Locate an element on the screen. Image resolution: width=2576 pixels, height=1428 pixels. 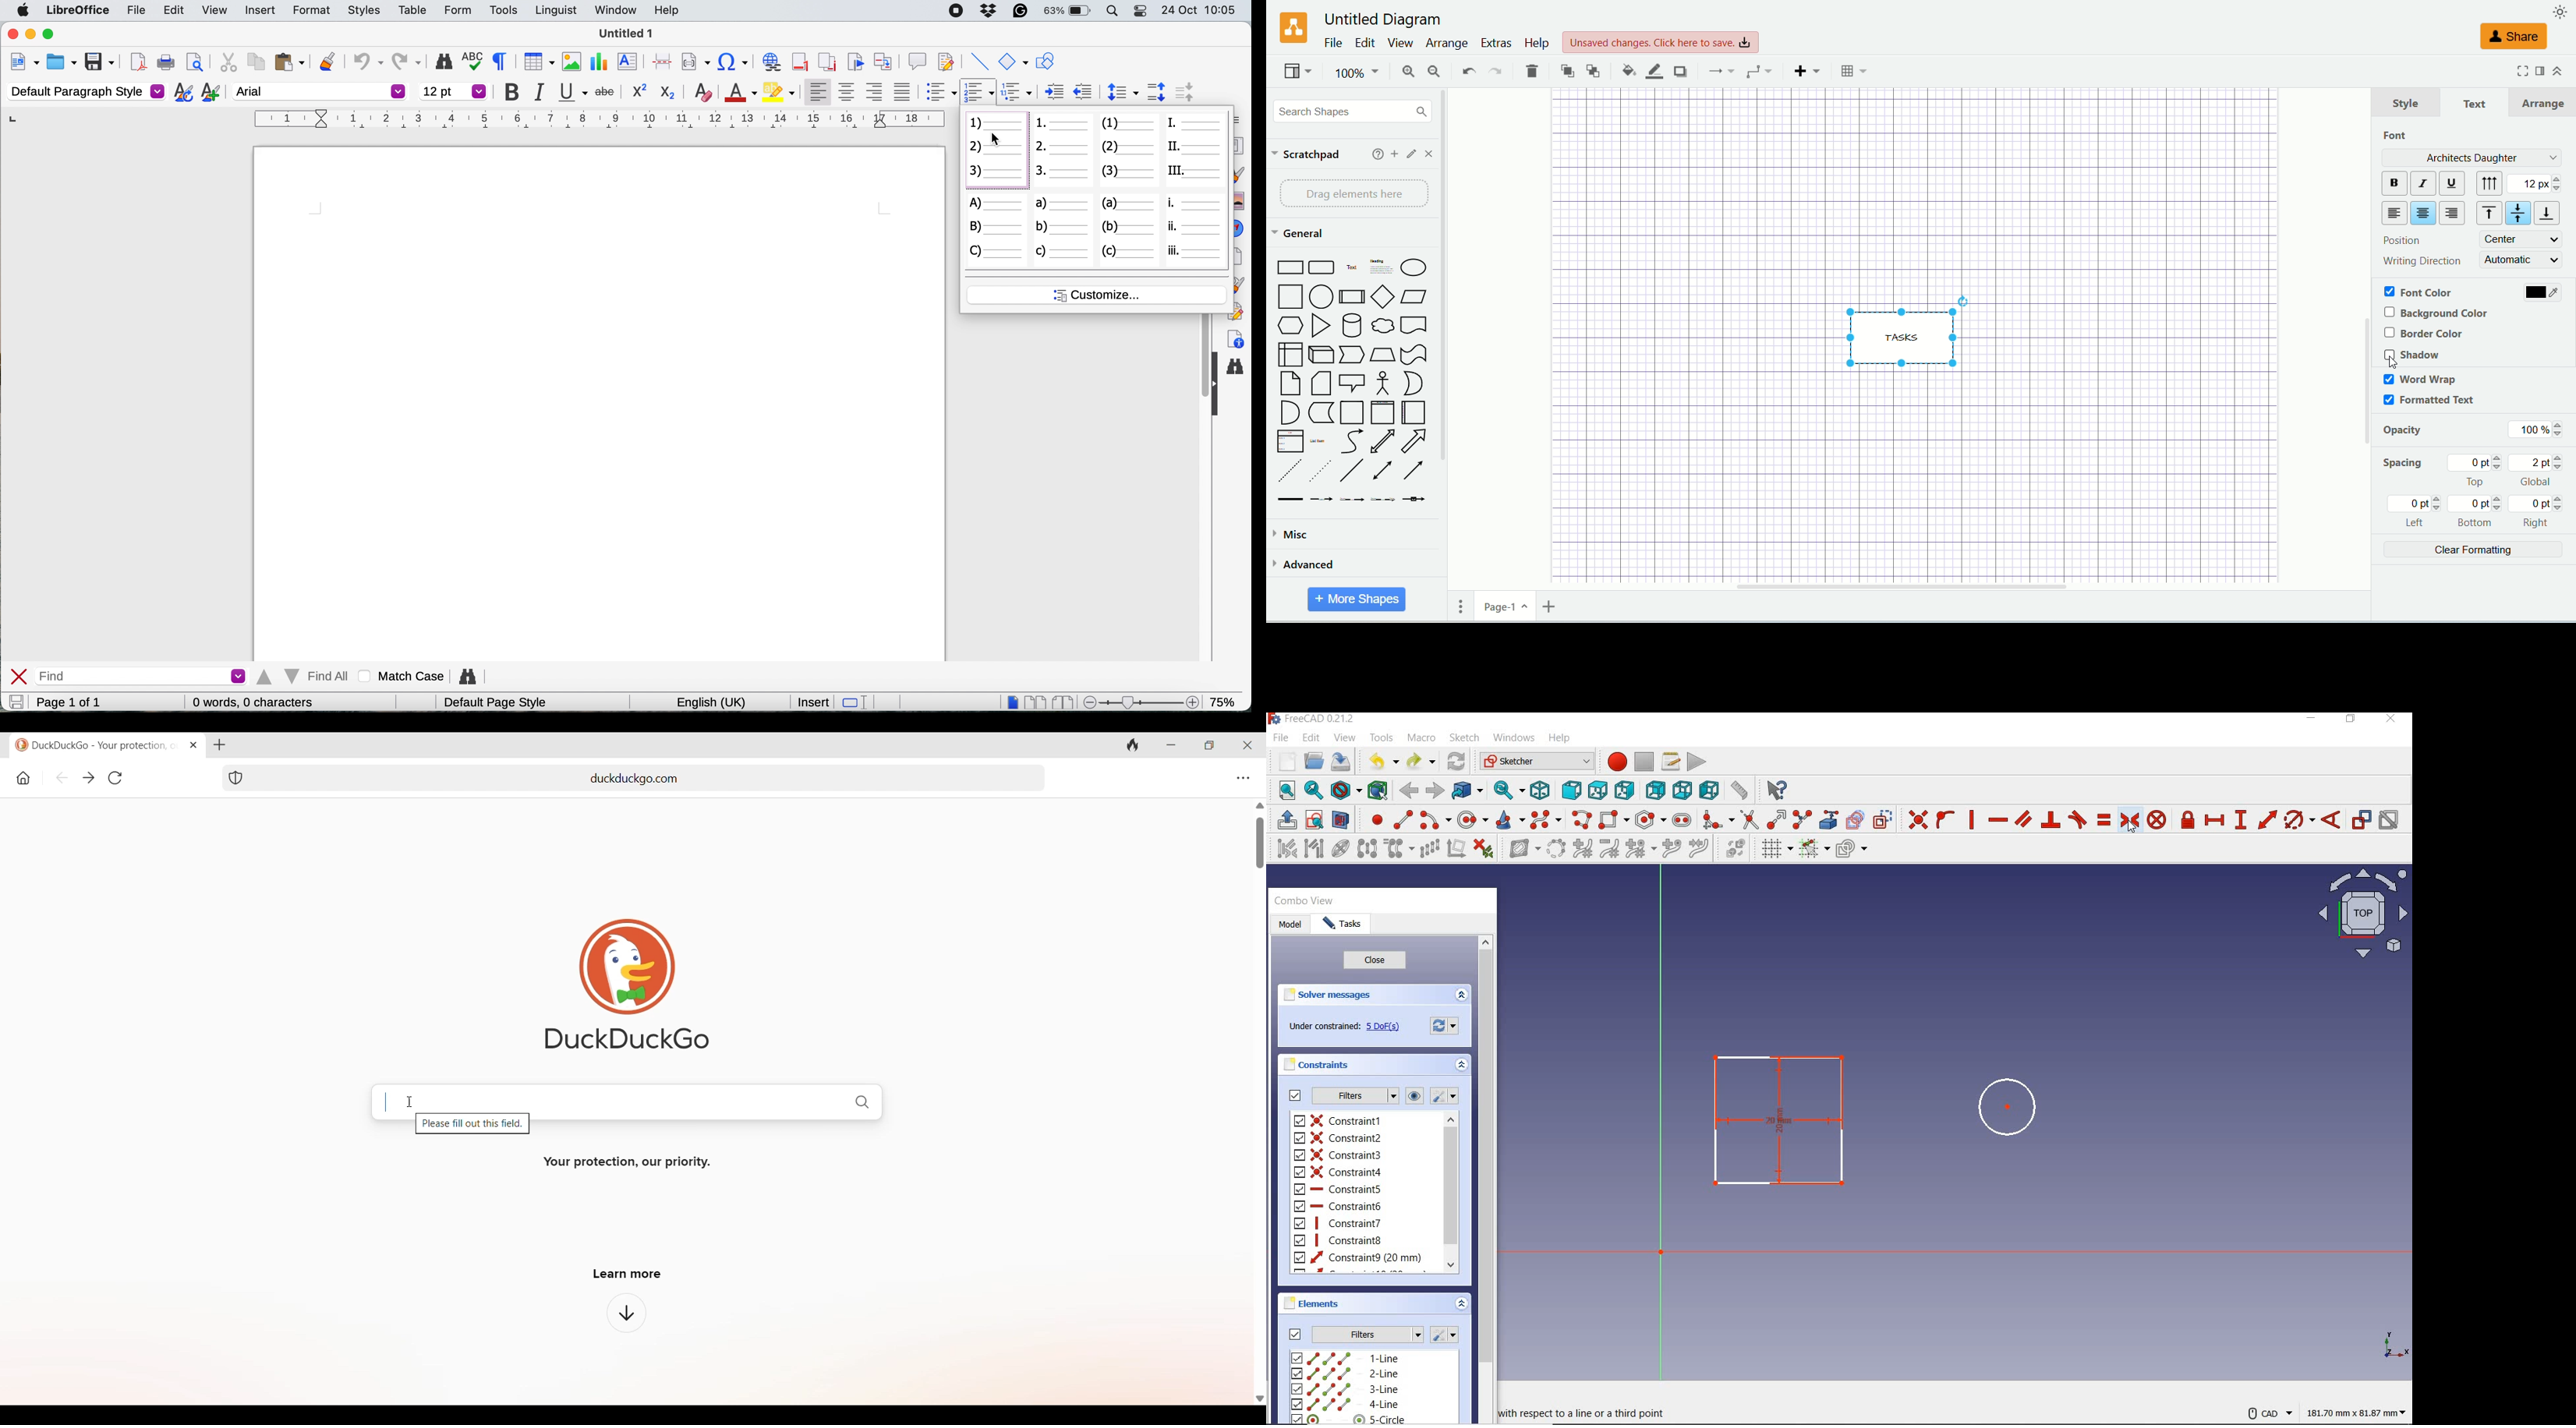
customise is located at coordinates (1098, 295).